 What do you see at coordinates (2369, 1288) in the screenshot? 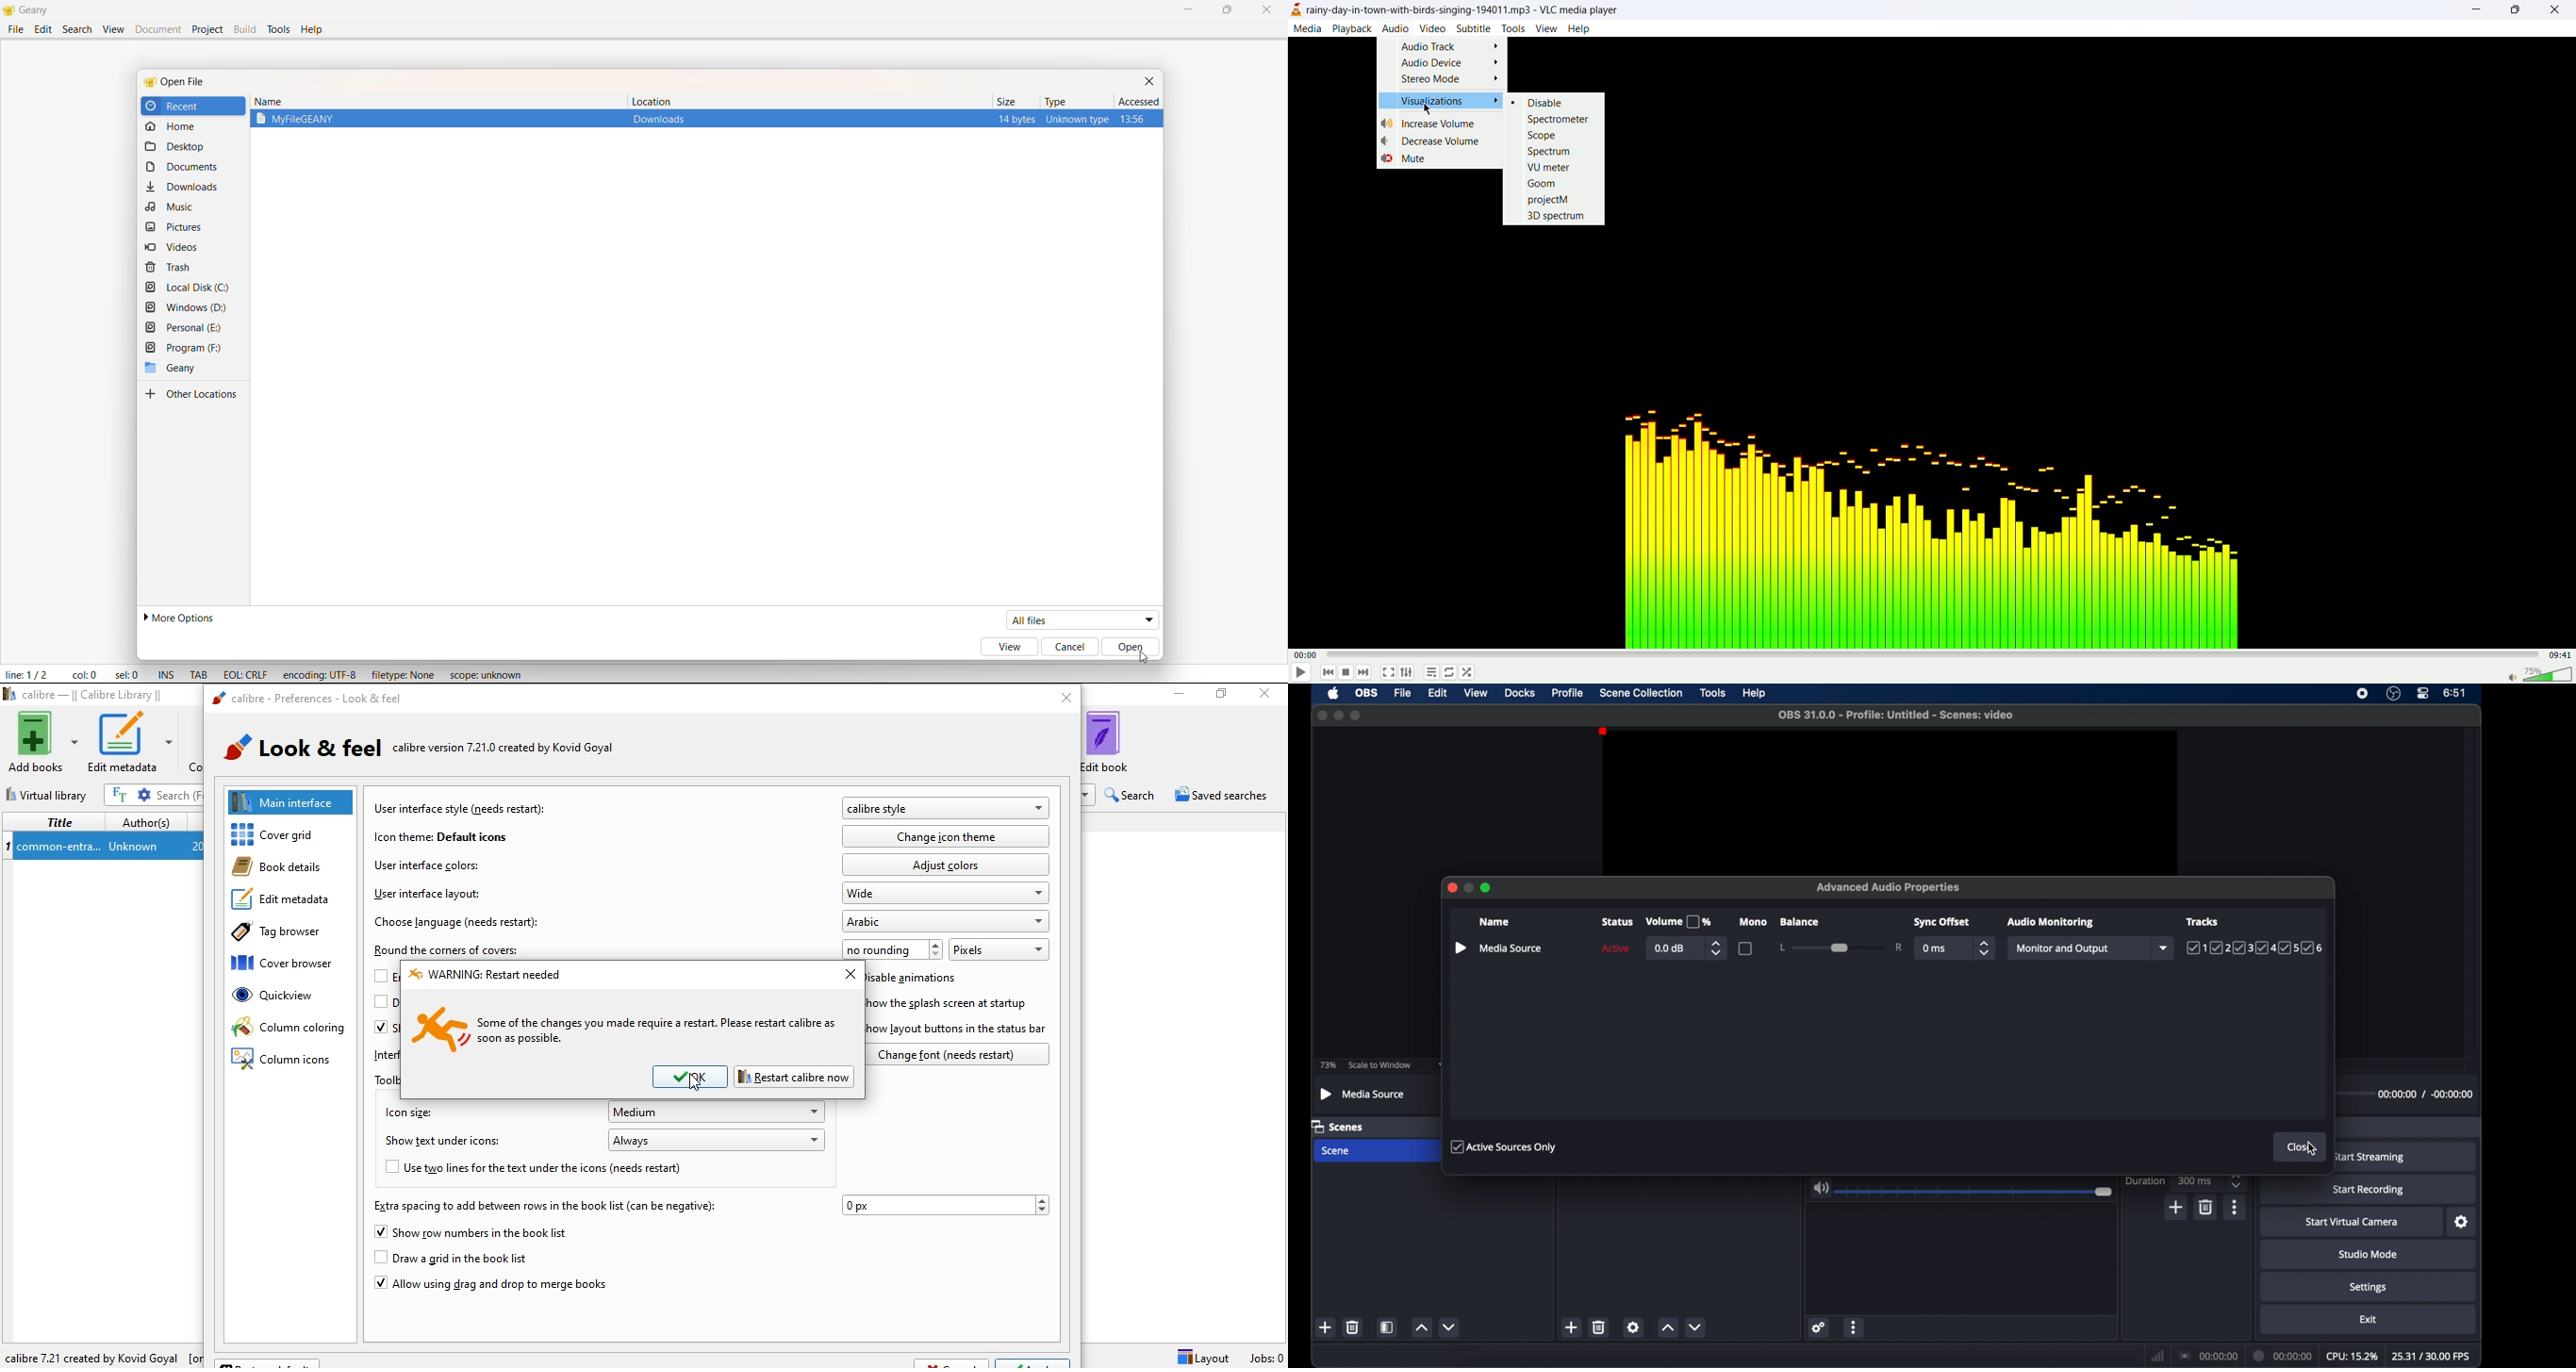
I see `settings` at bounding box center [2369, 1288].